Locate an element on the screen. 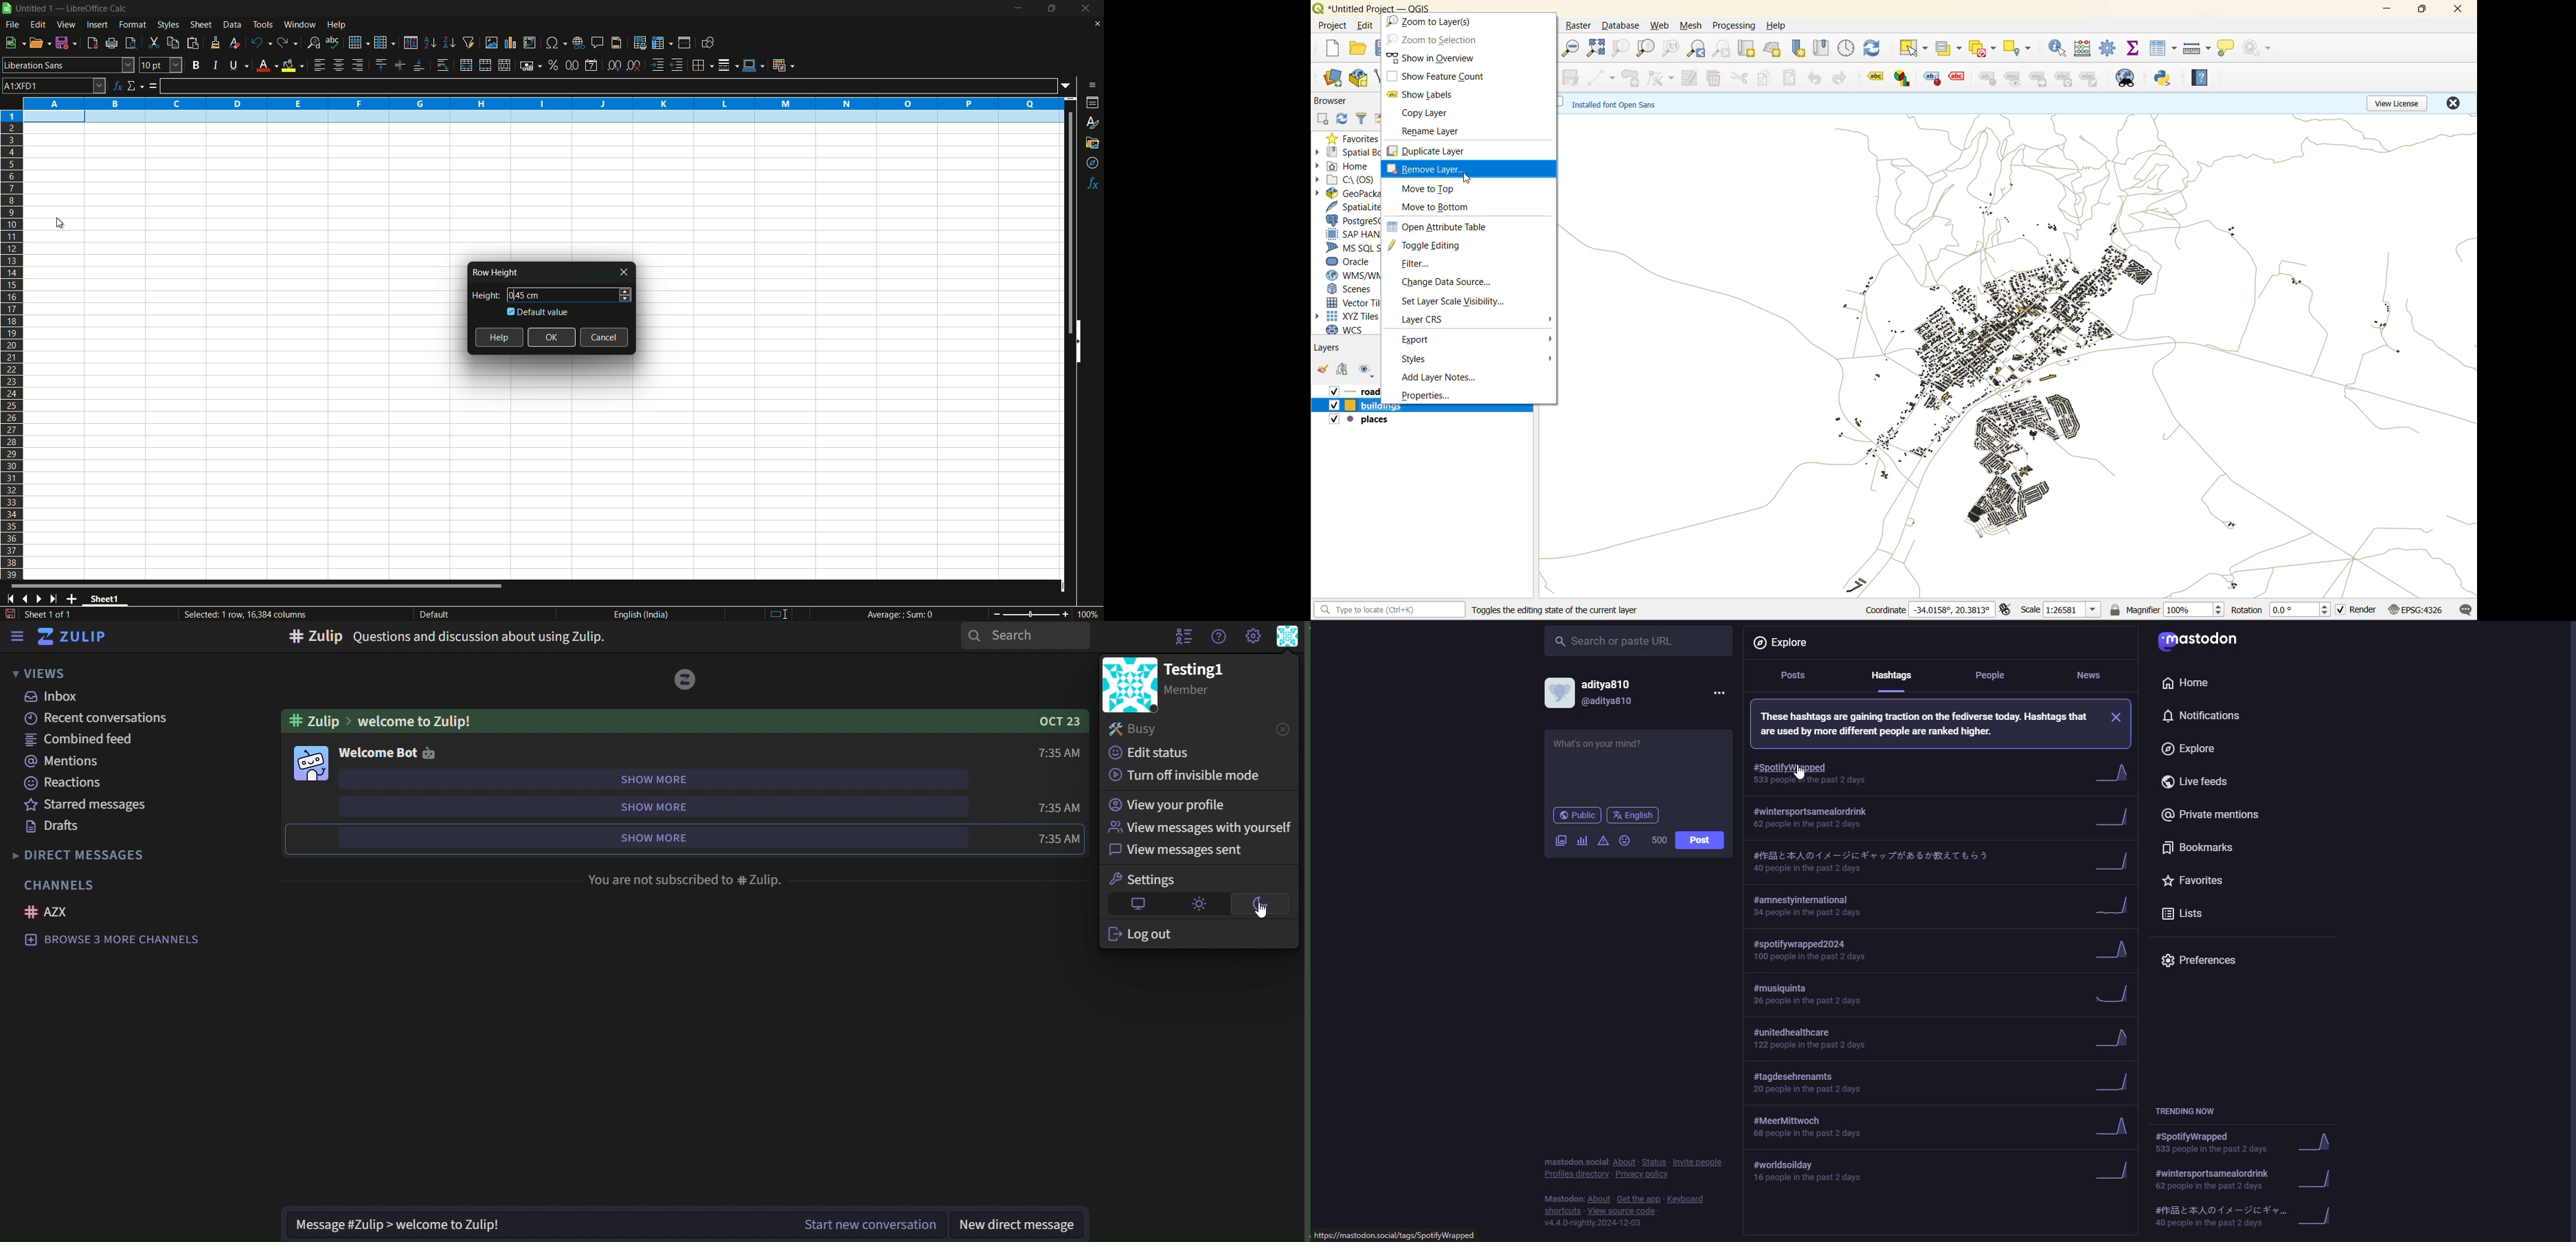 The width and height of the screenshot is (2576, 1260). hashtag is located at coordinates (1883, 861).